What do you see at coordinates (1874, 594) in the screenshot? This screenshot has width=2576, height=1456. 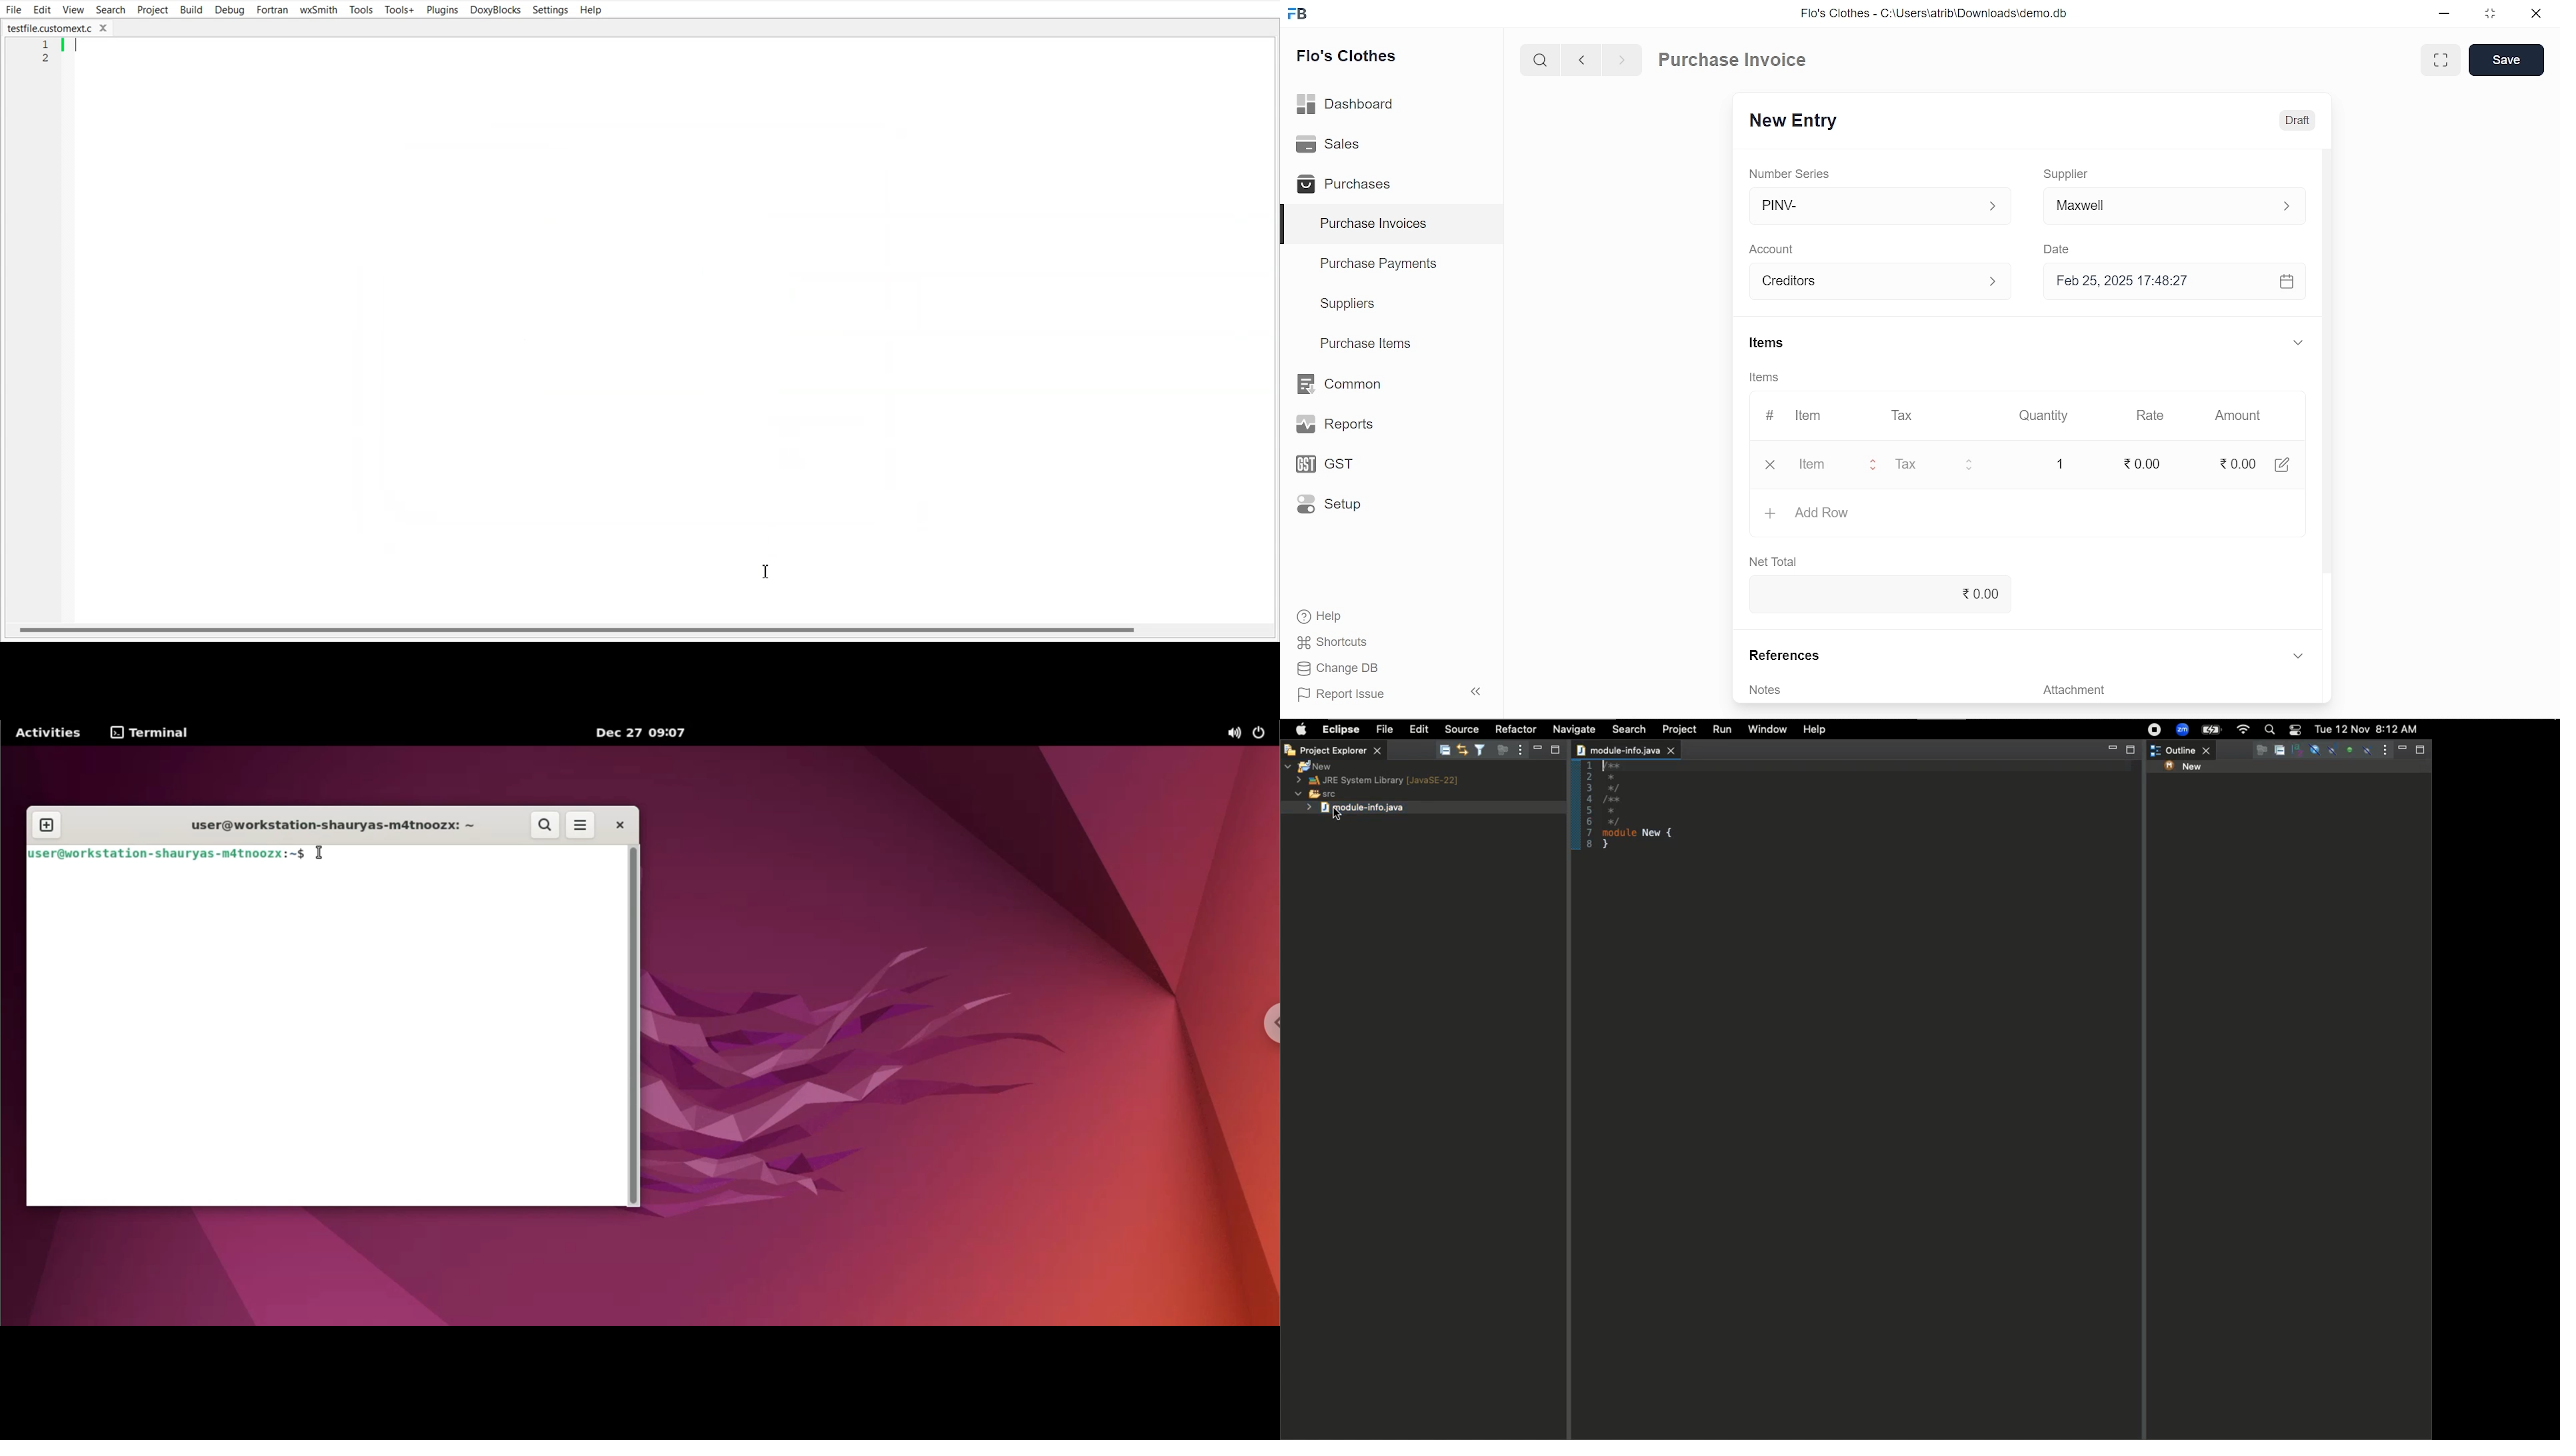 I see `0.00` at bounding box center [1874, 594].